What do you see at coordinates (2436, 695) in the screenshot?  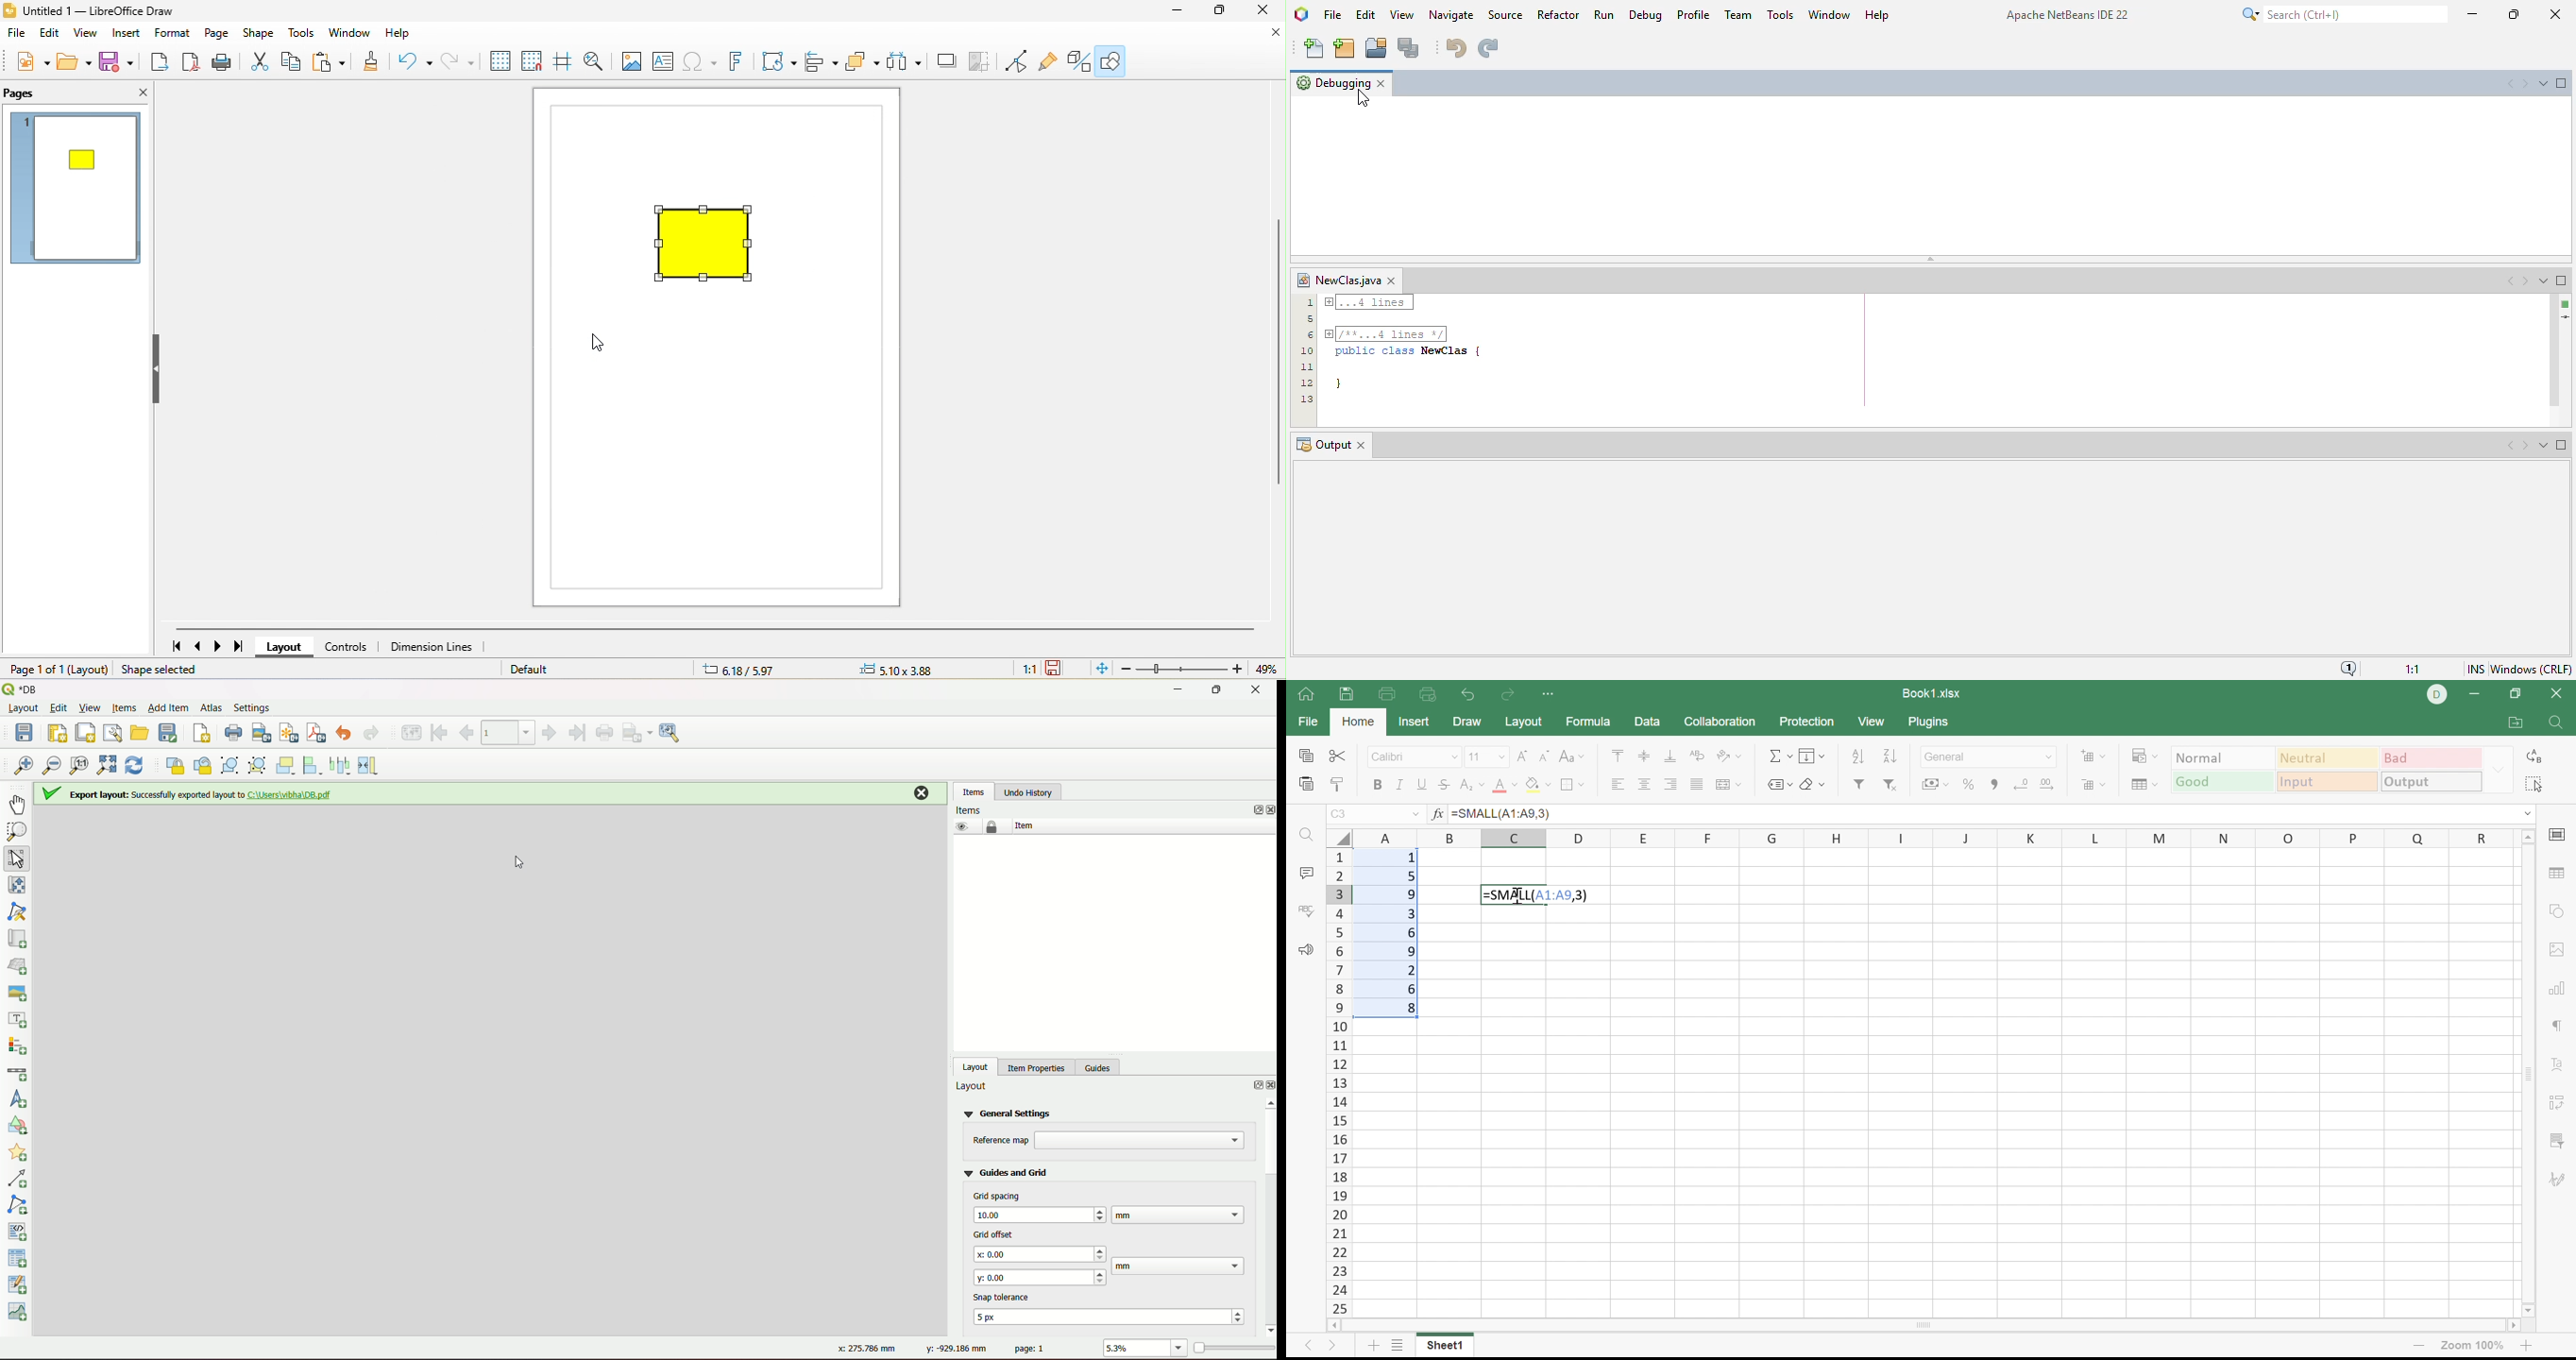 I see `DELL` at bounding box center [2436, 695].